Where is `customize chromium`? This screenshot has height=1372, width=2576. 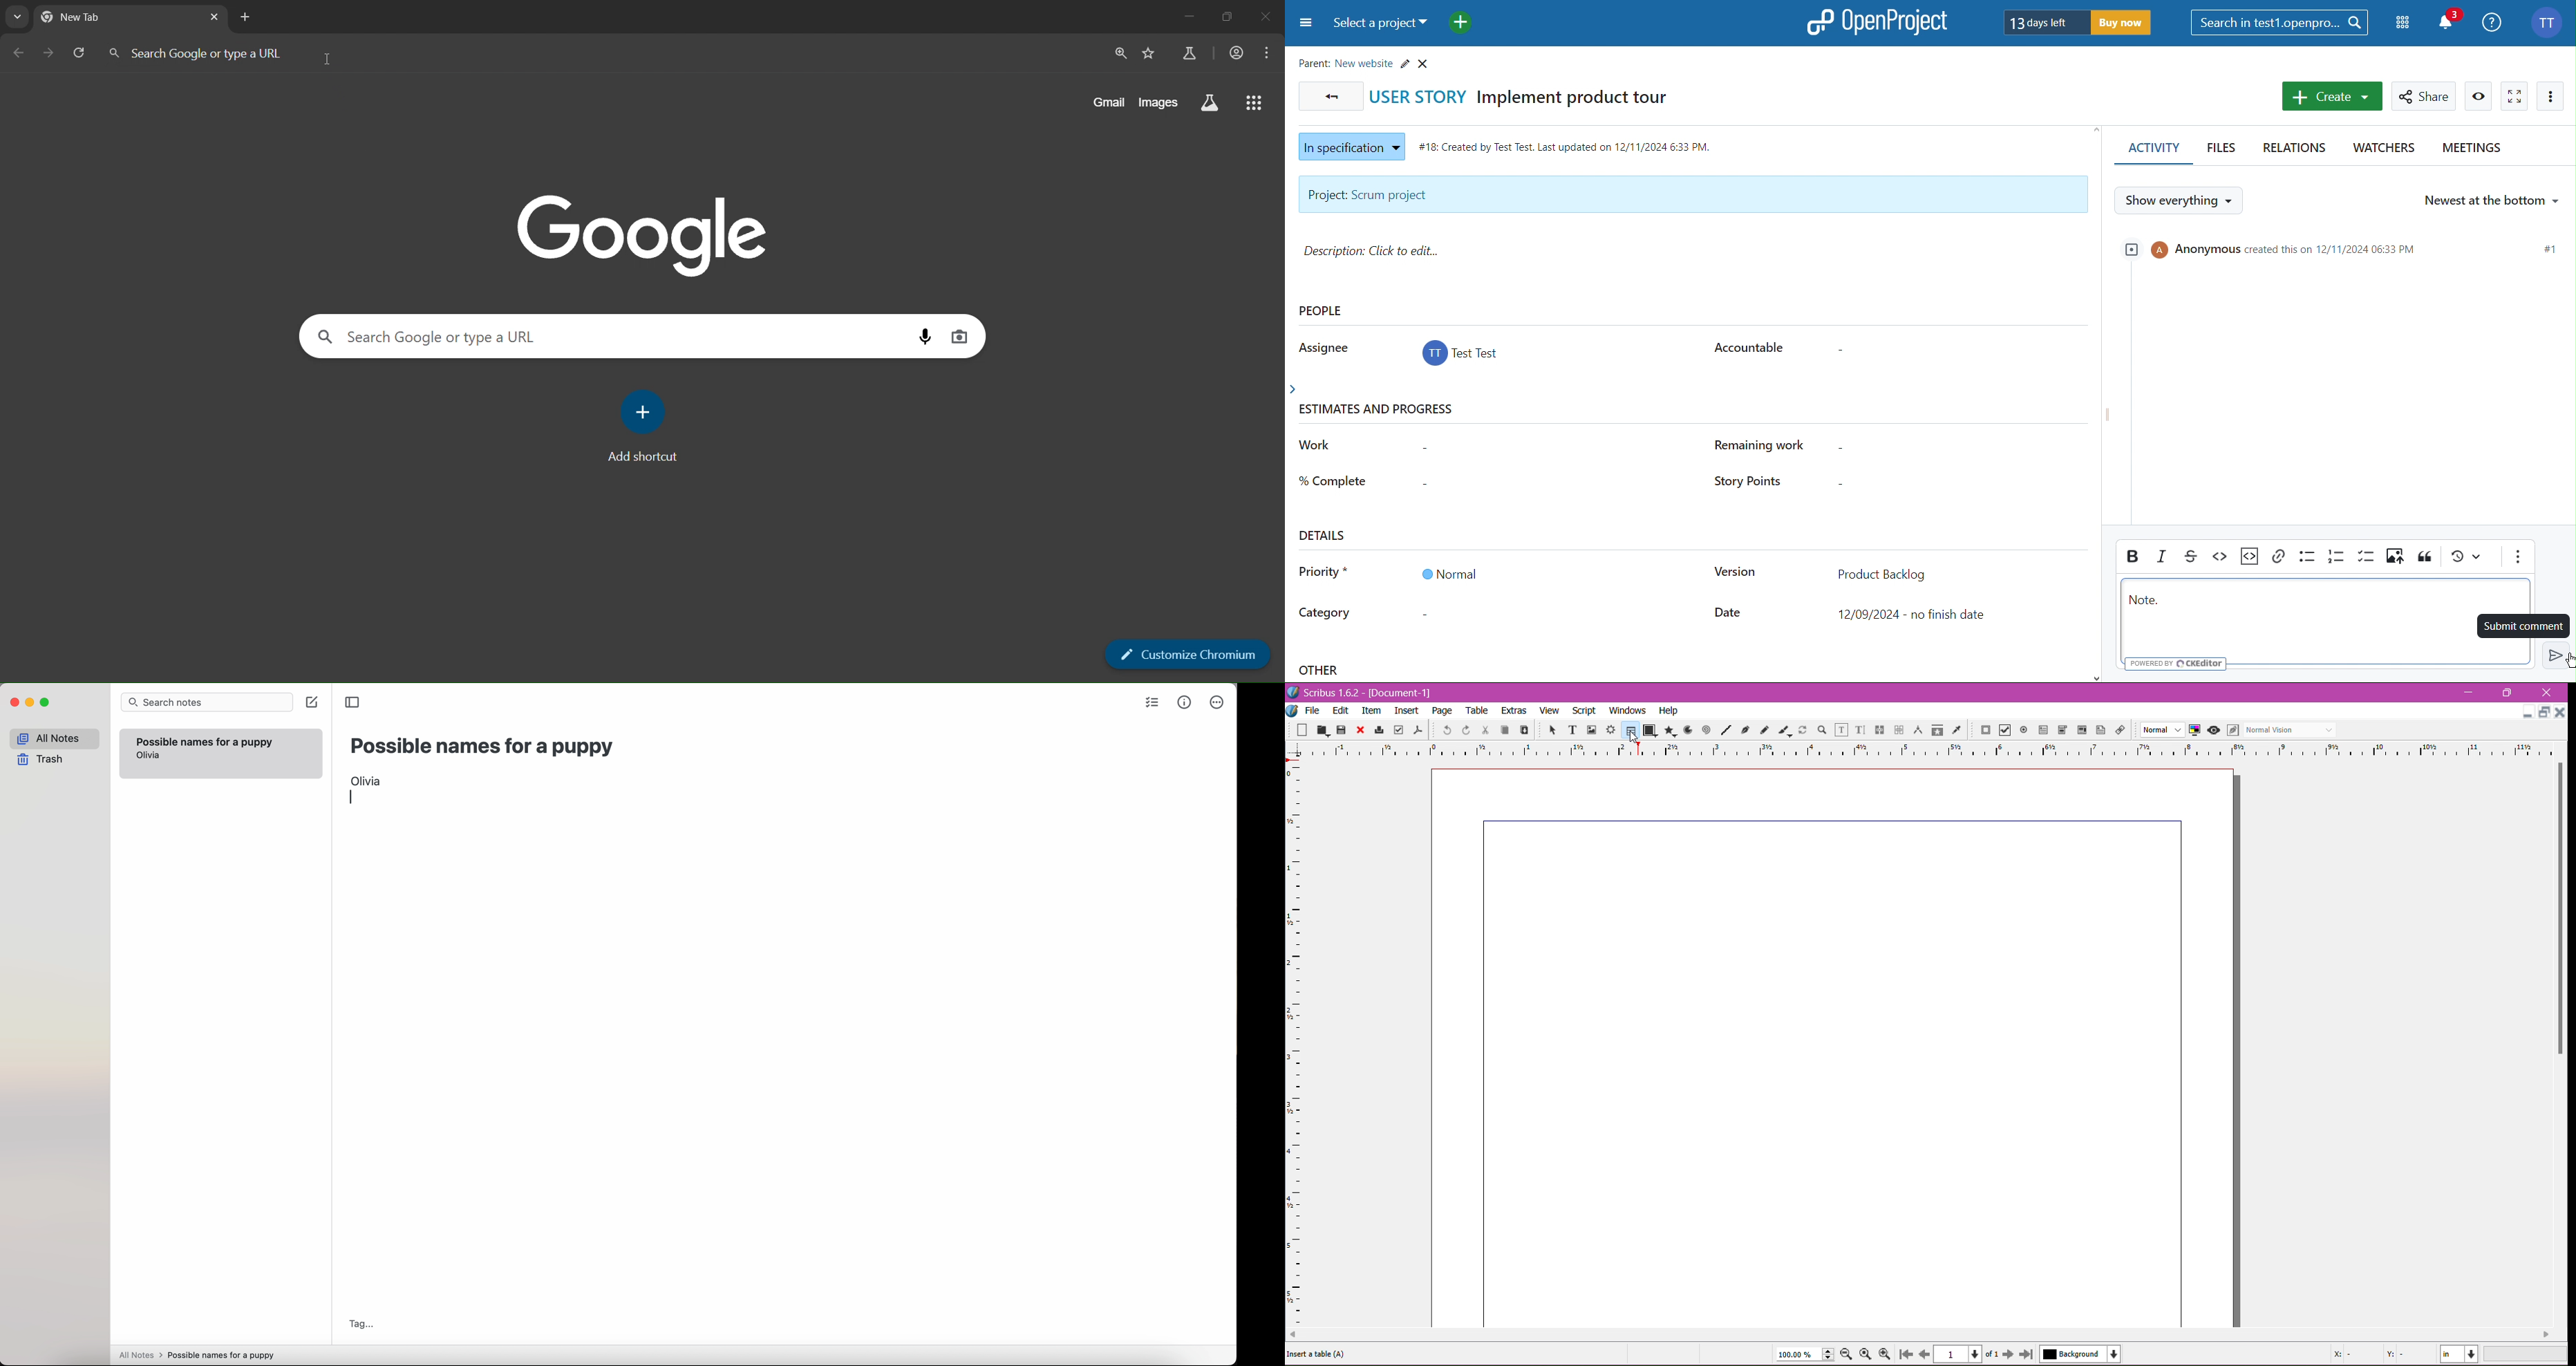
customize chromium is located at coordinates (1193, 655).